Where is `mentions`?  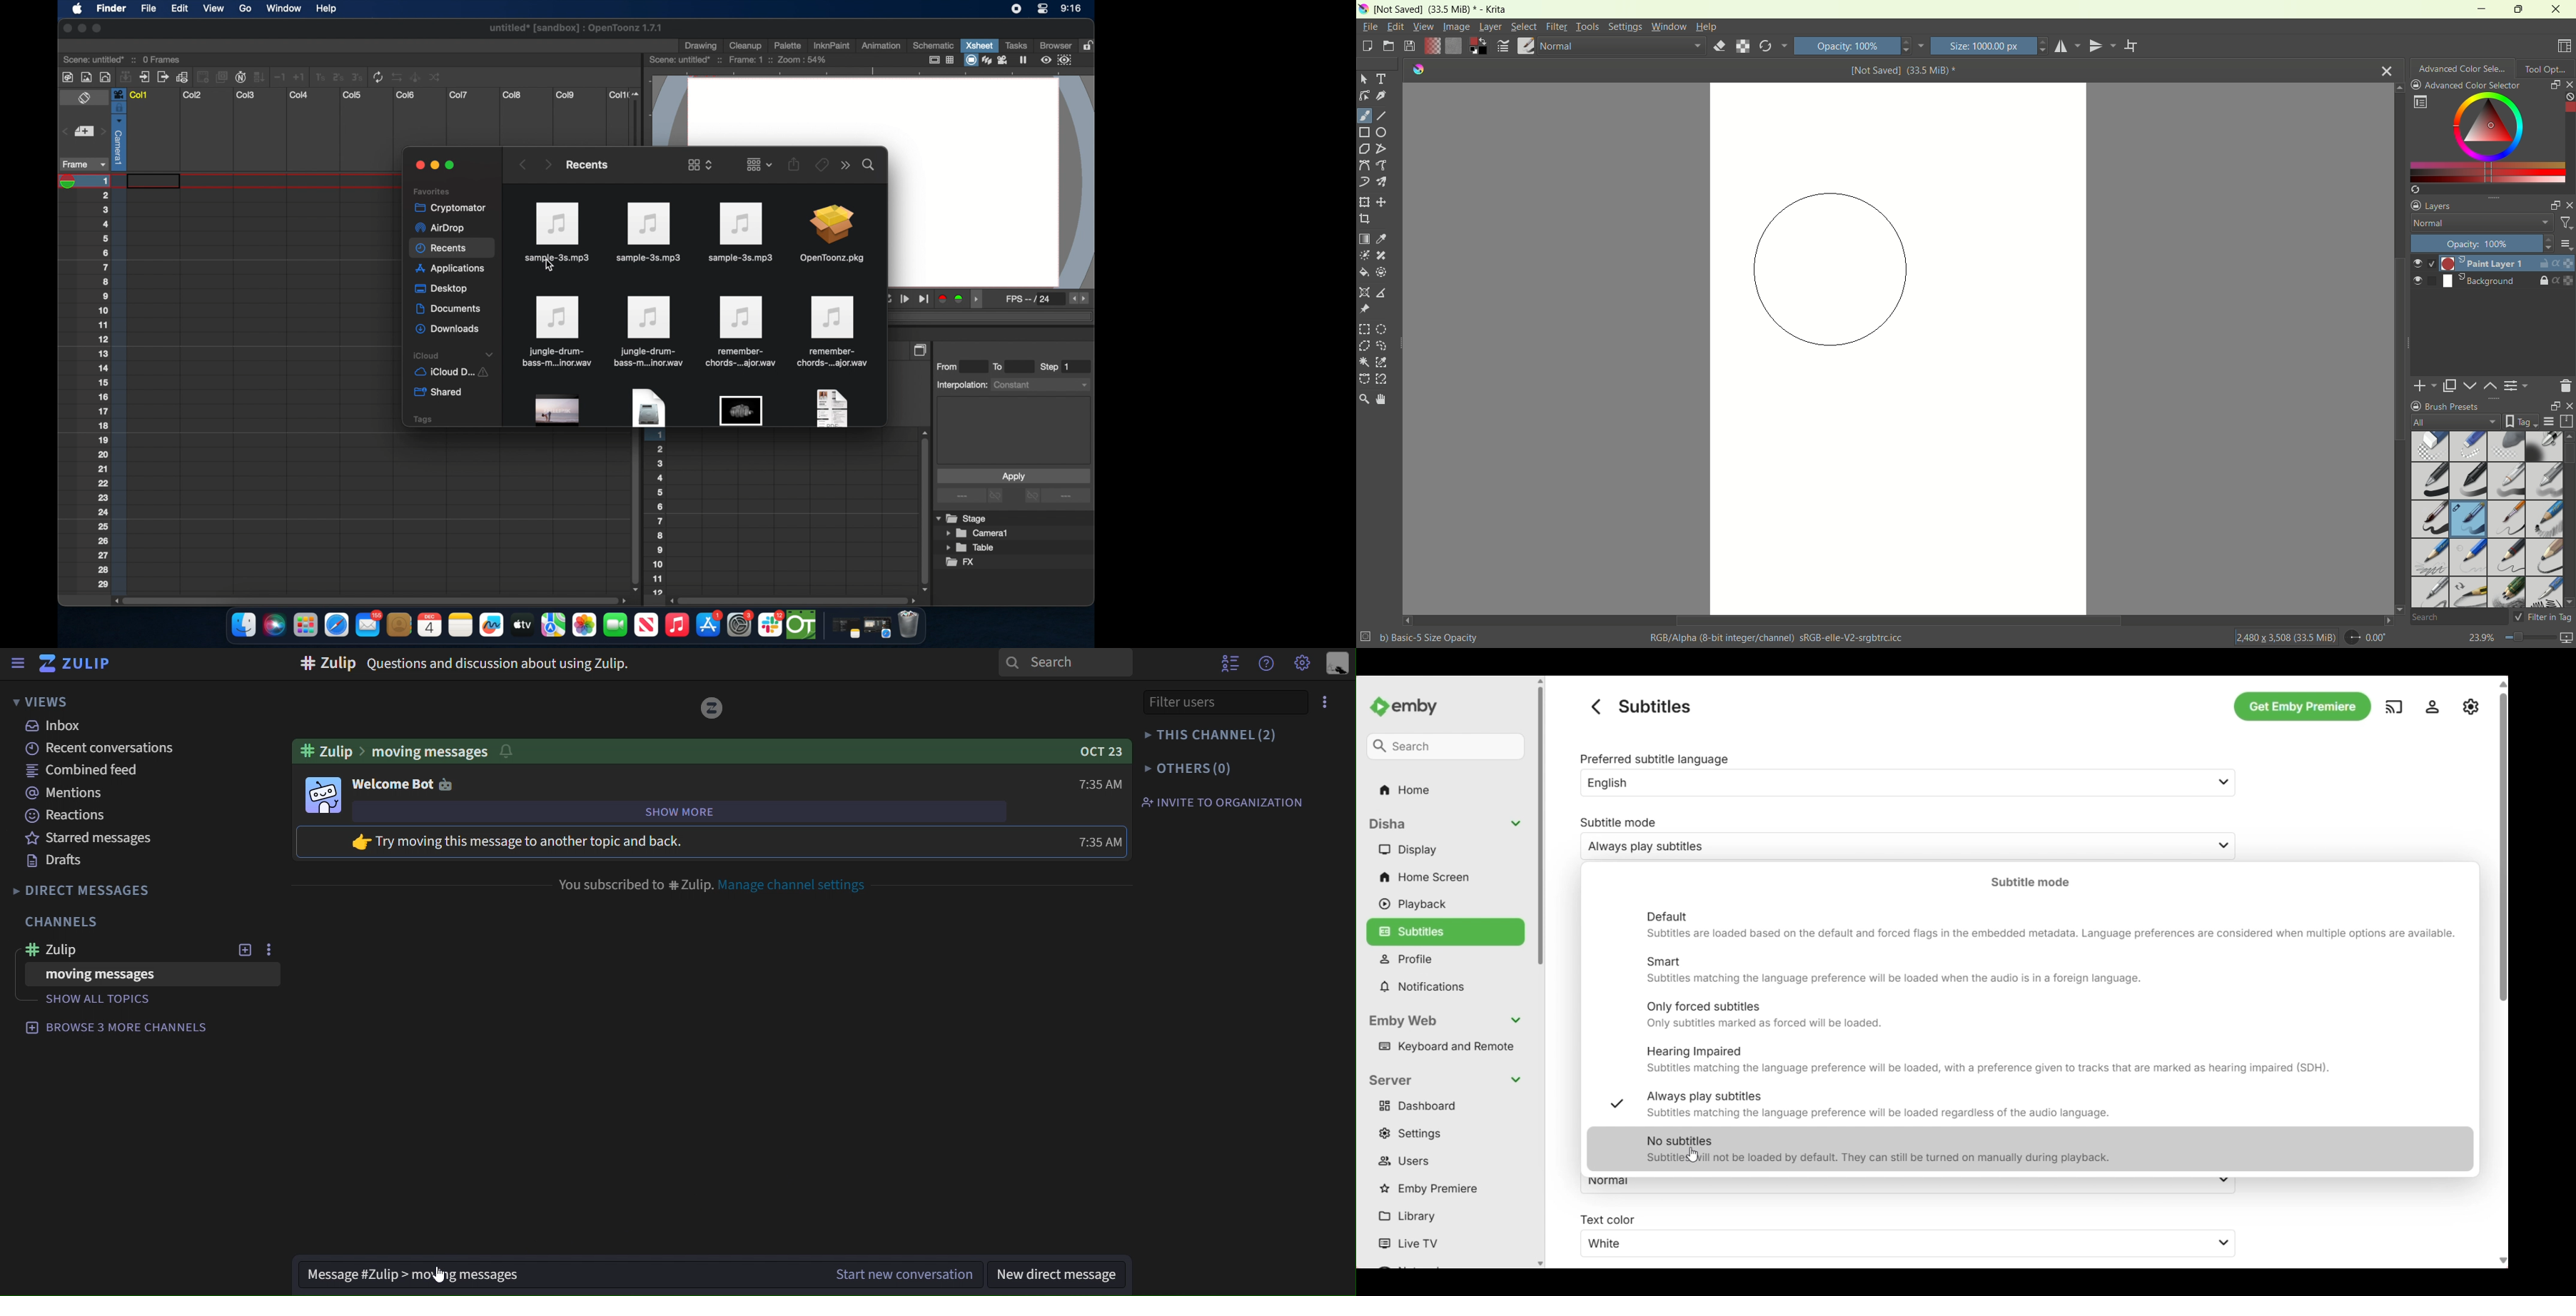
mentions is located at coordinates (63, 792).